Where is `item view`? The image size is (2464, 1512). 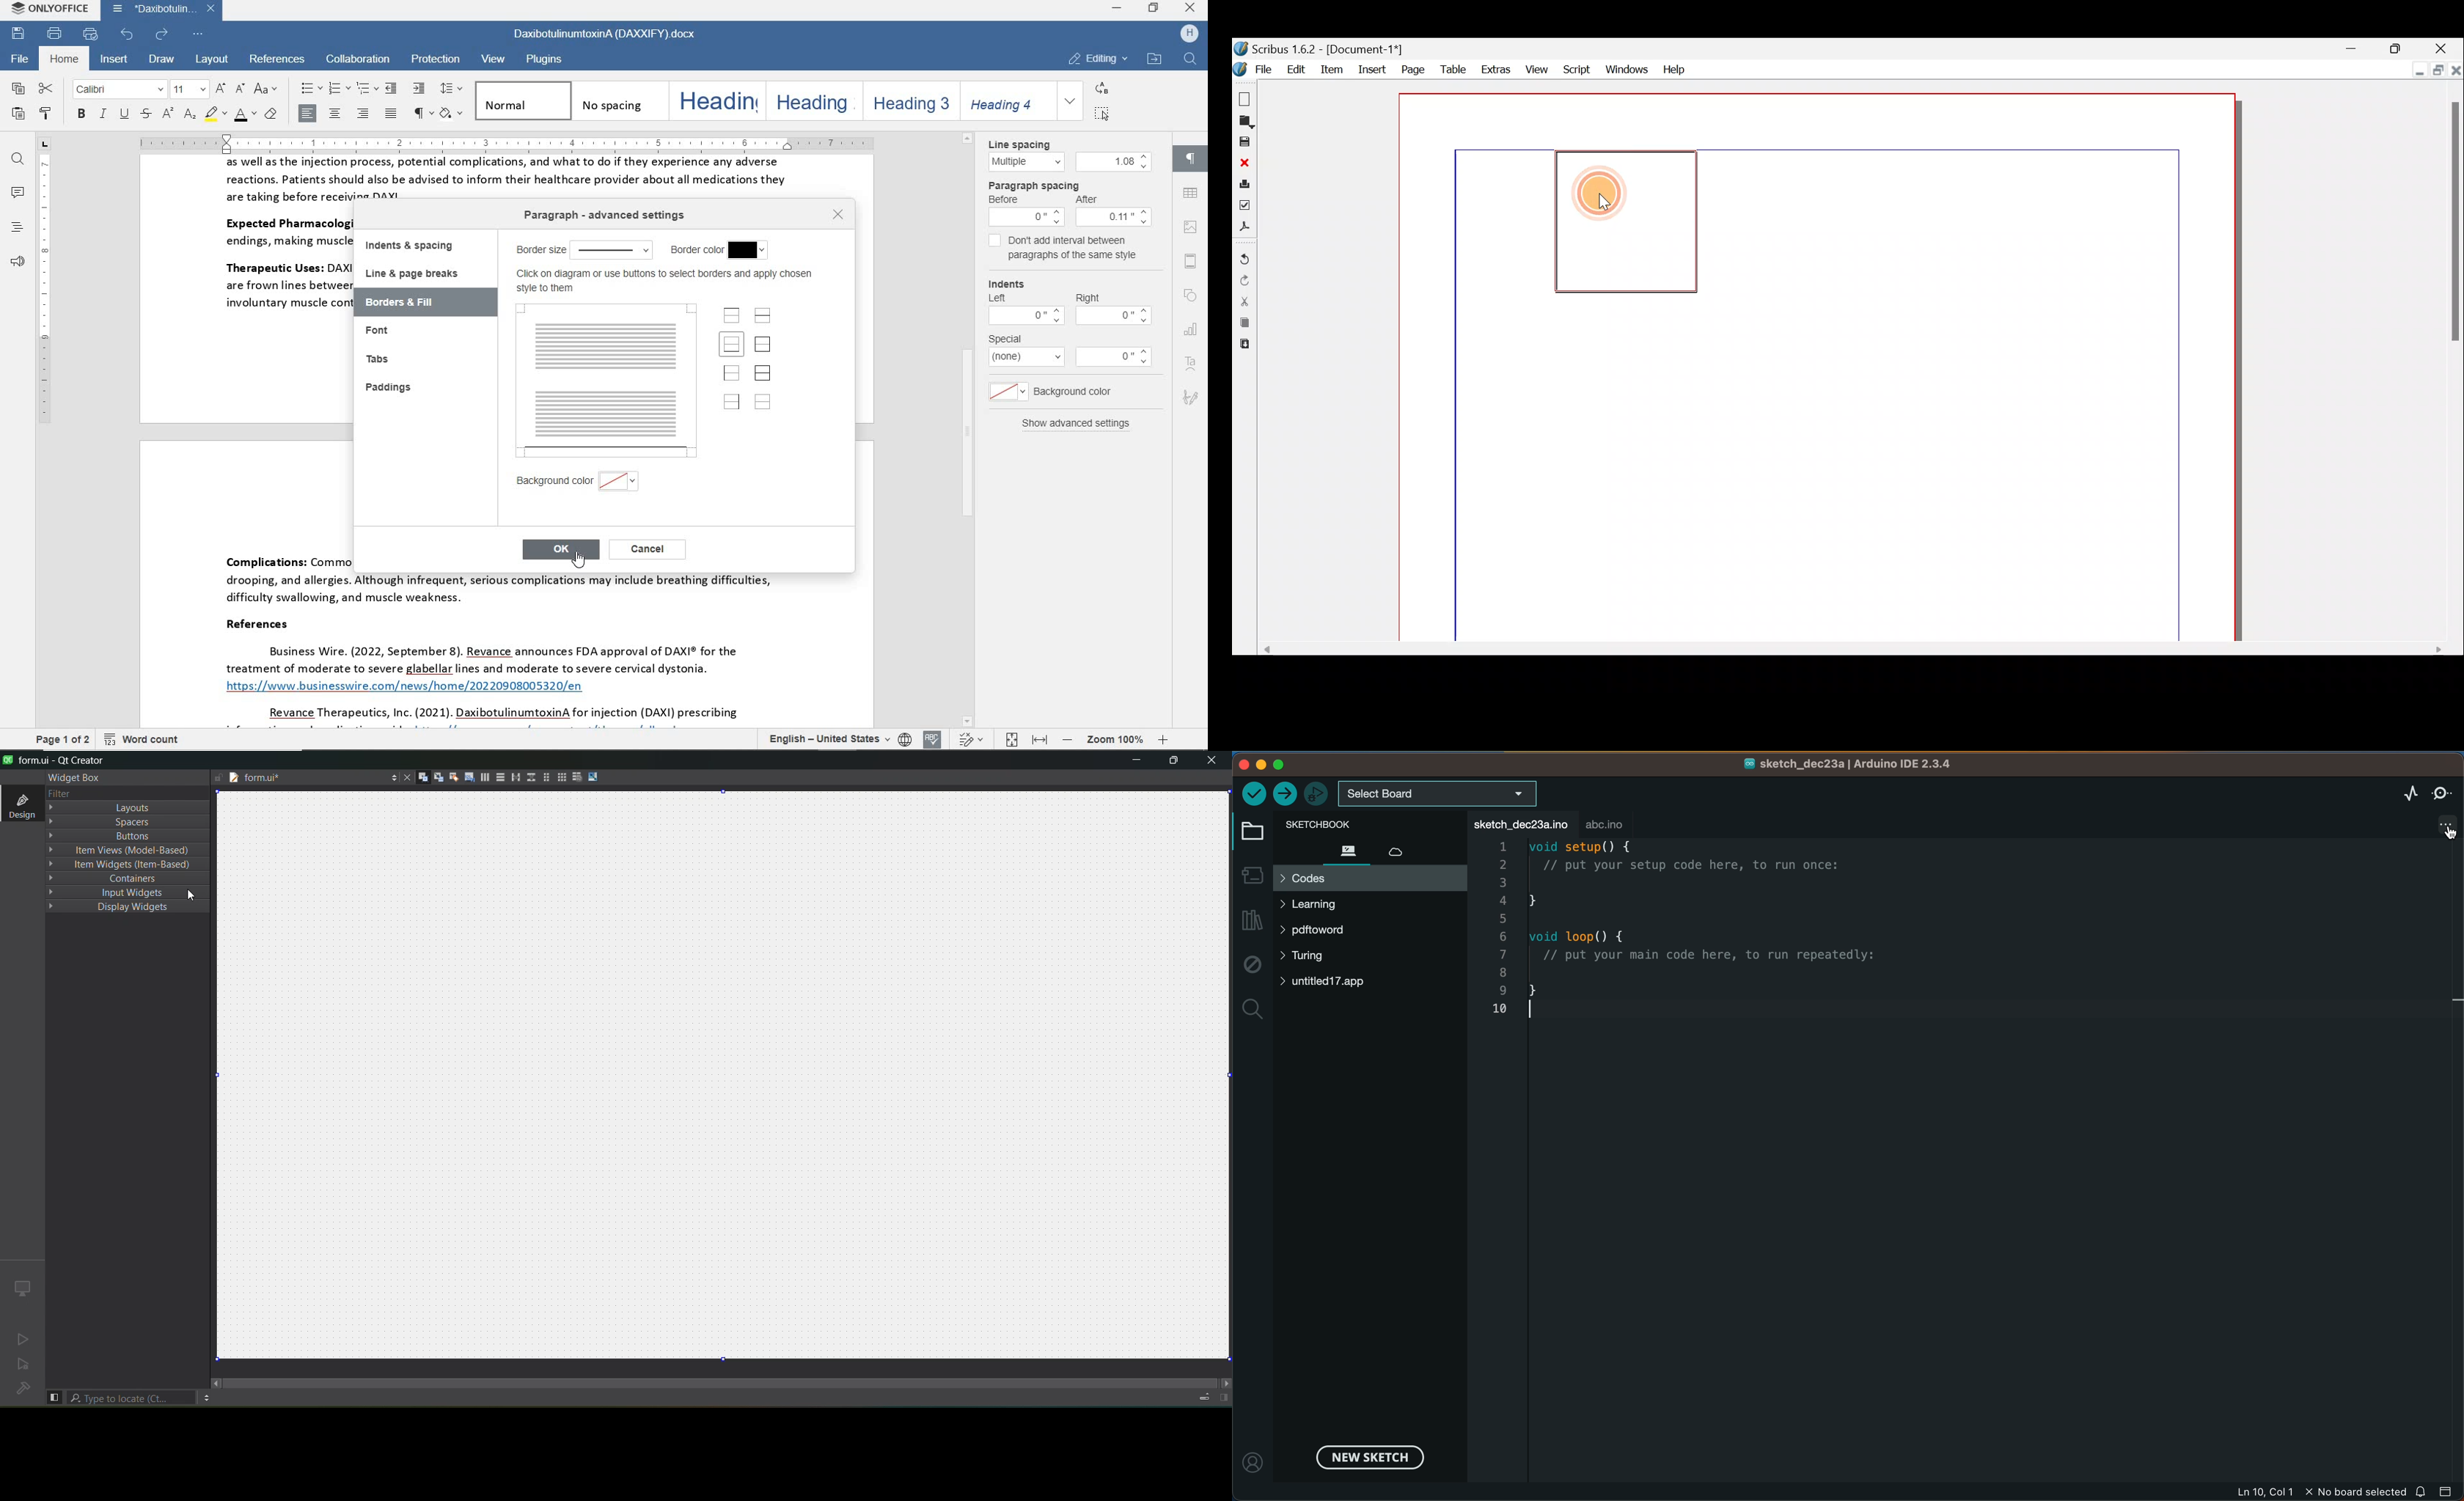
item view is located at coordinates (122, 851).